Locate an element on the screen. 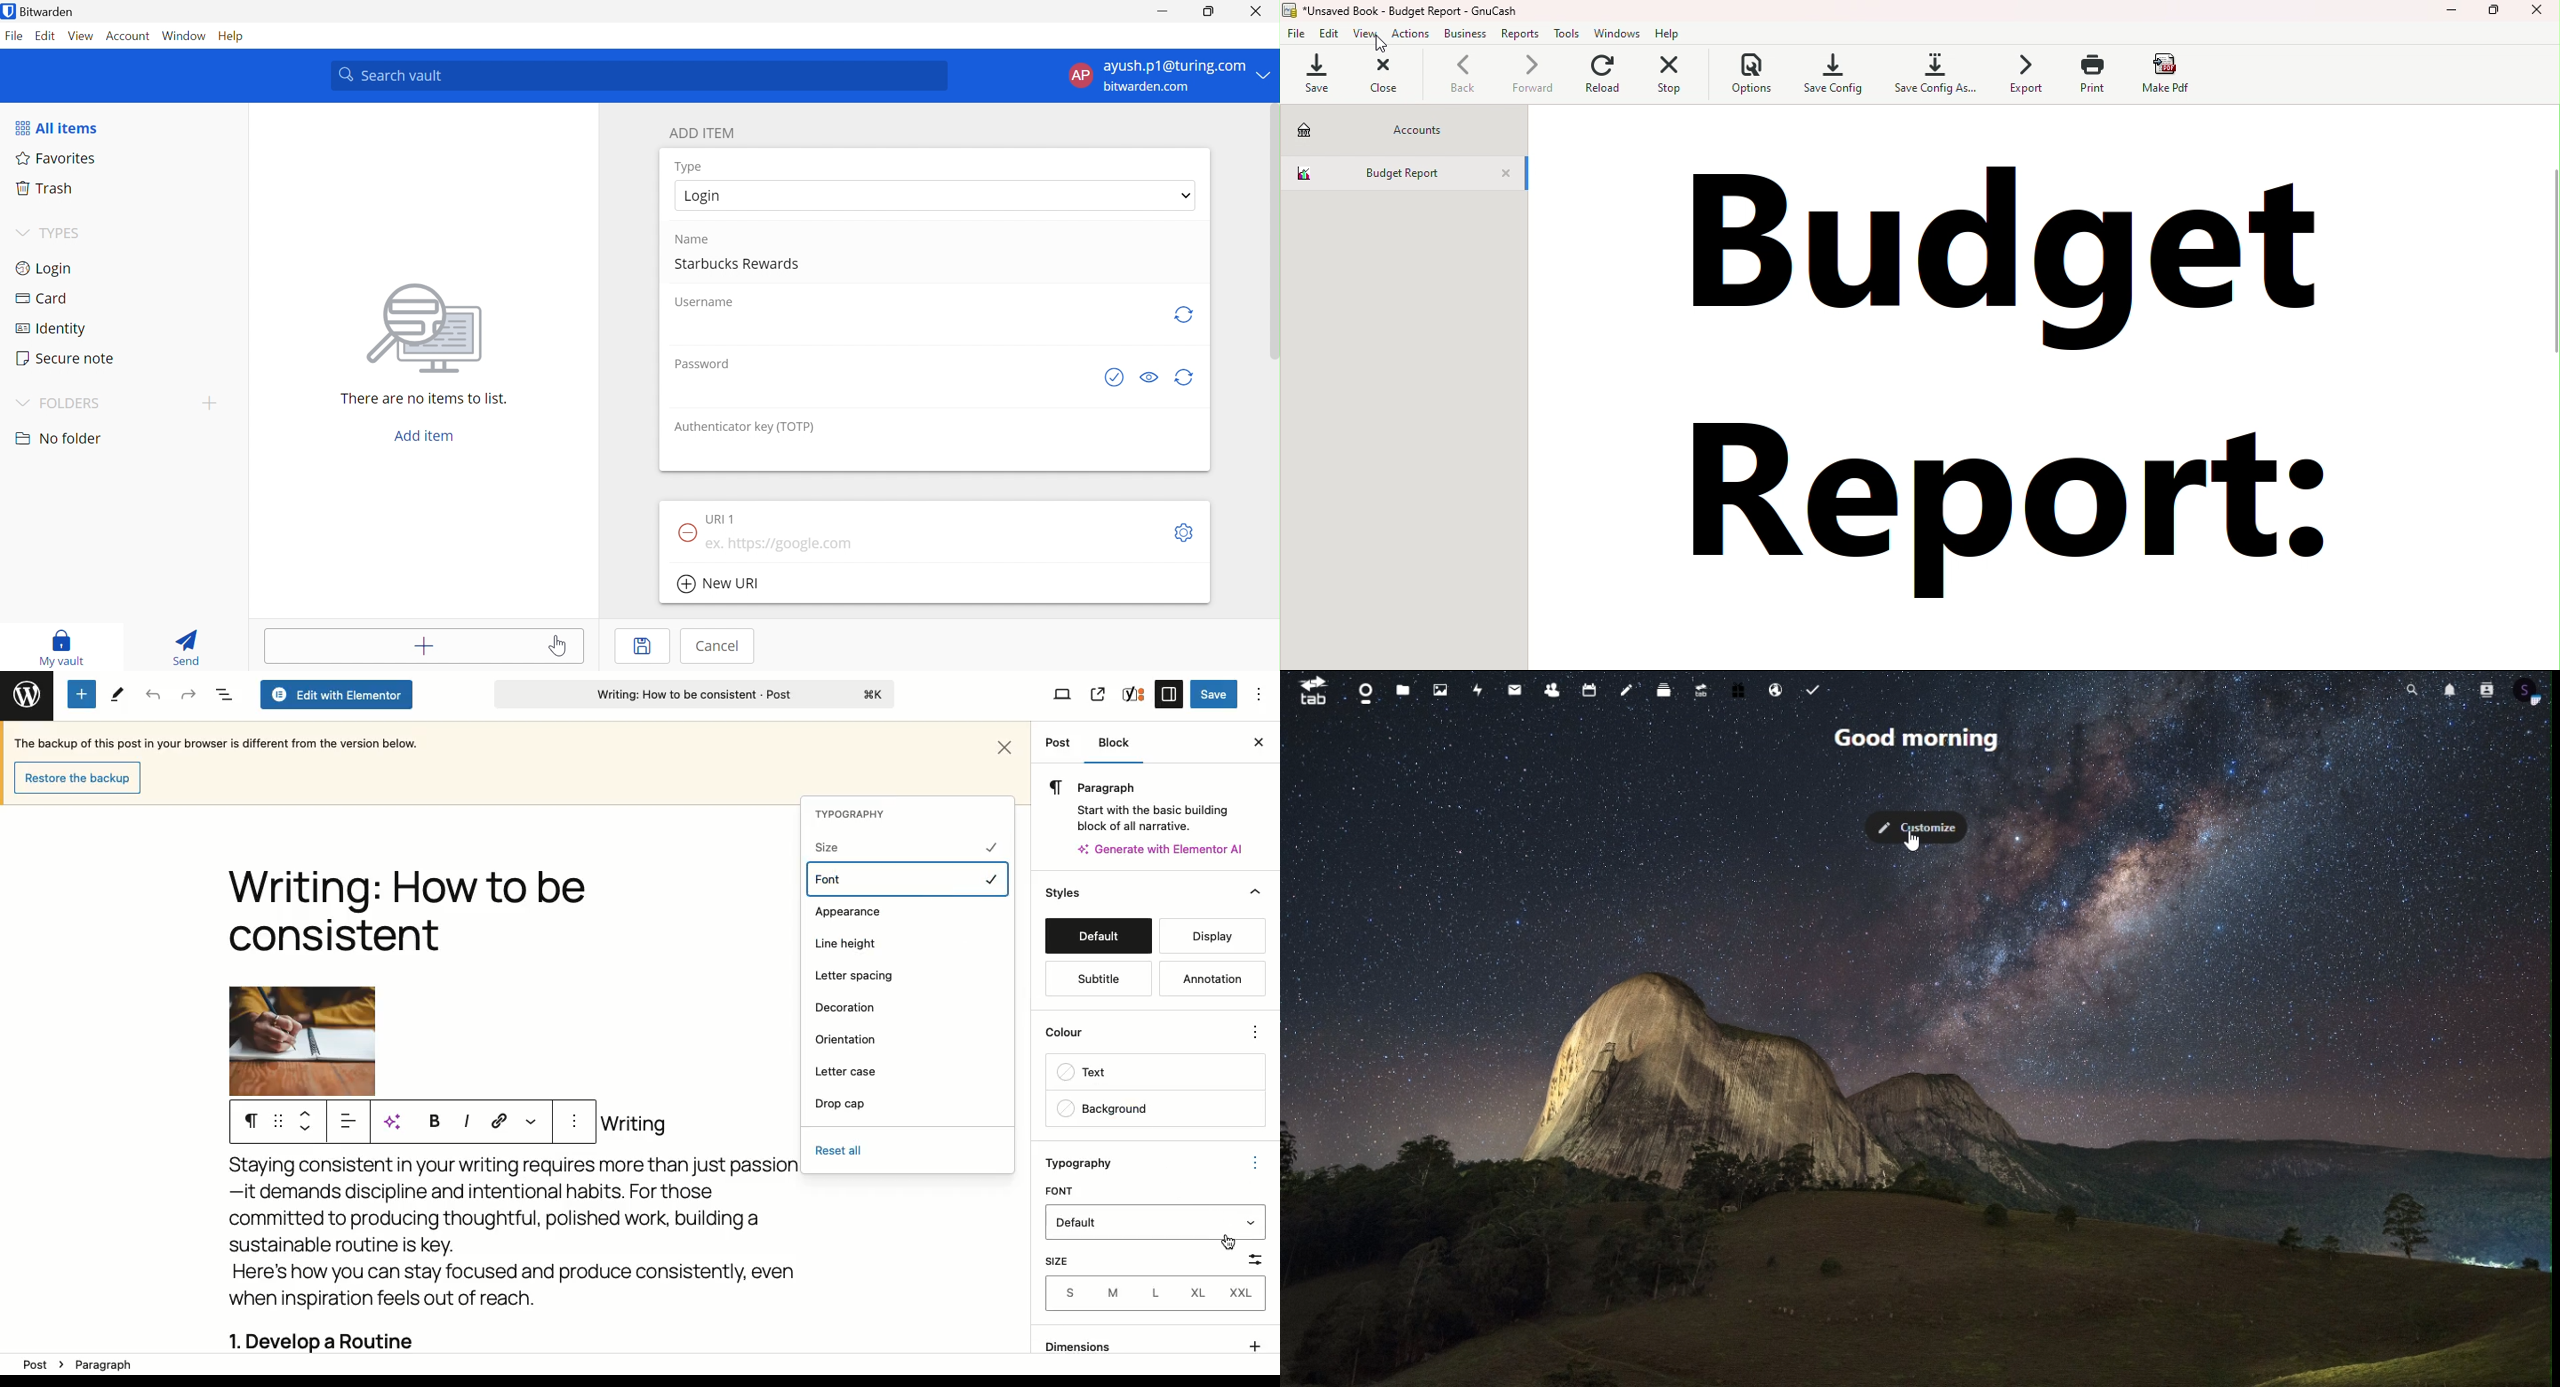 The image size is (2576, 1400). Favorites is located at coordinates (57, 159).